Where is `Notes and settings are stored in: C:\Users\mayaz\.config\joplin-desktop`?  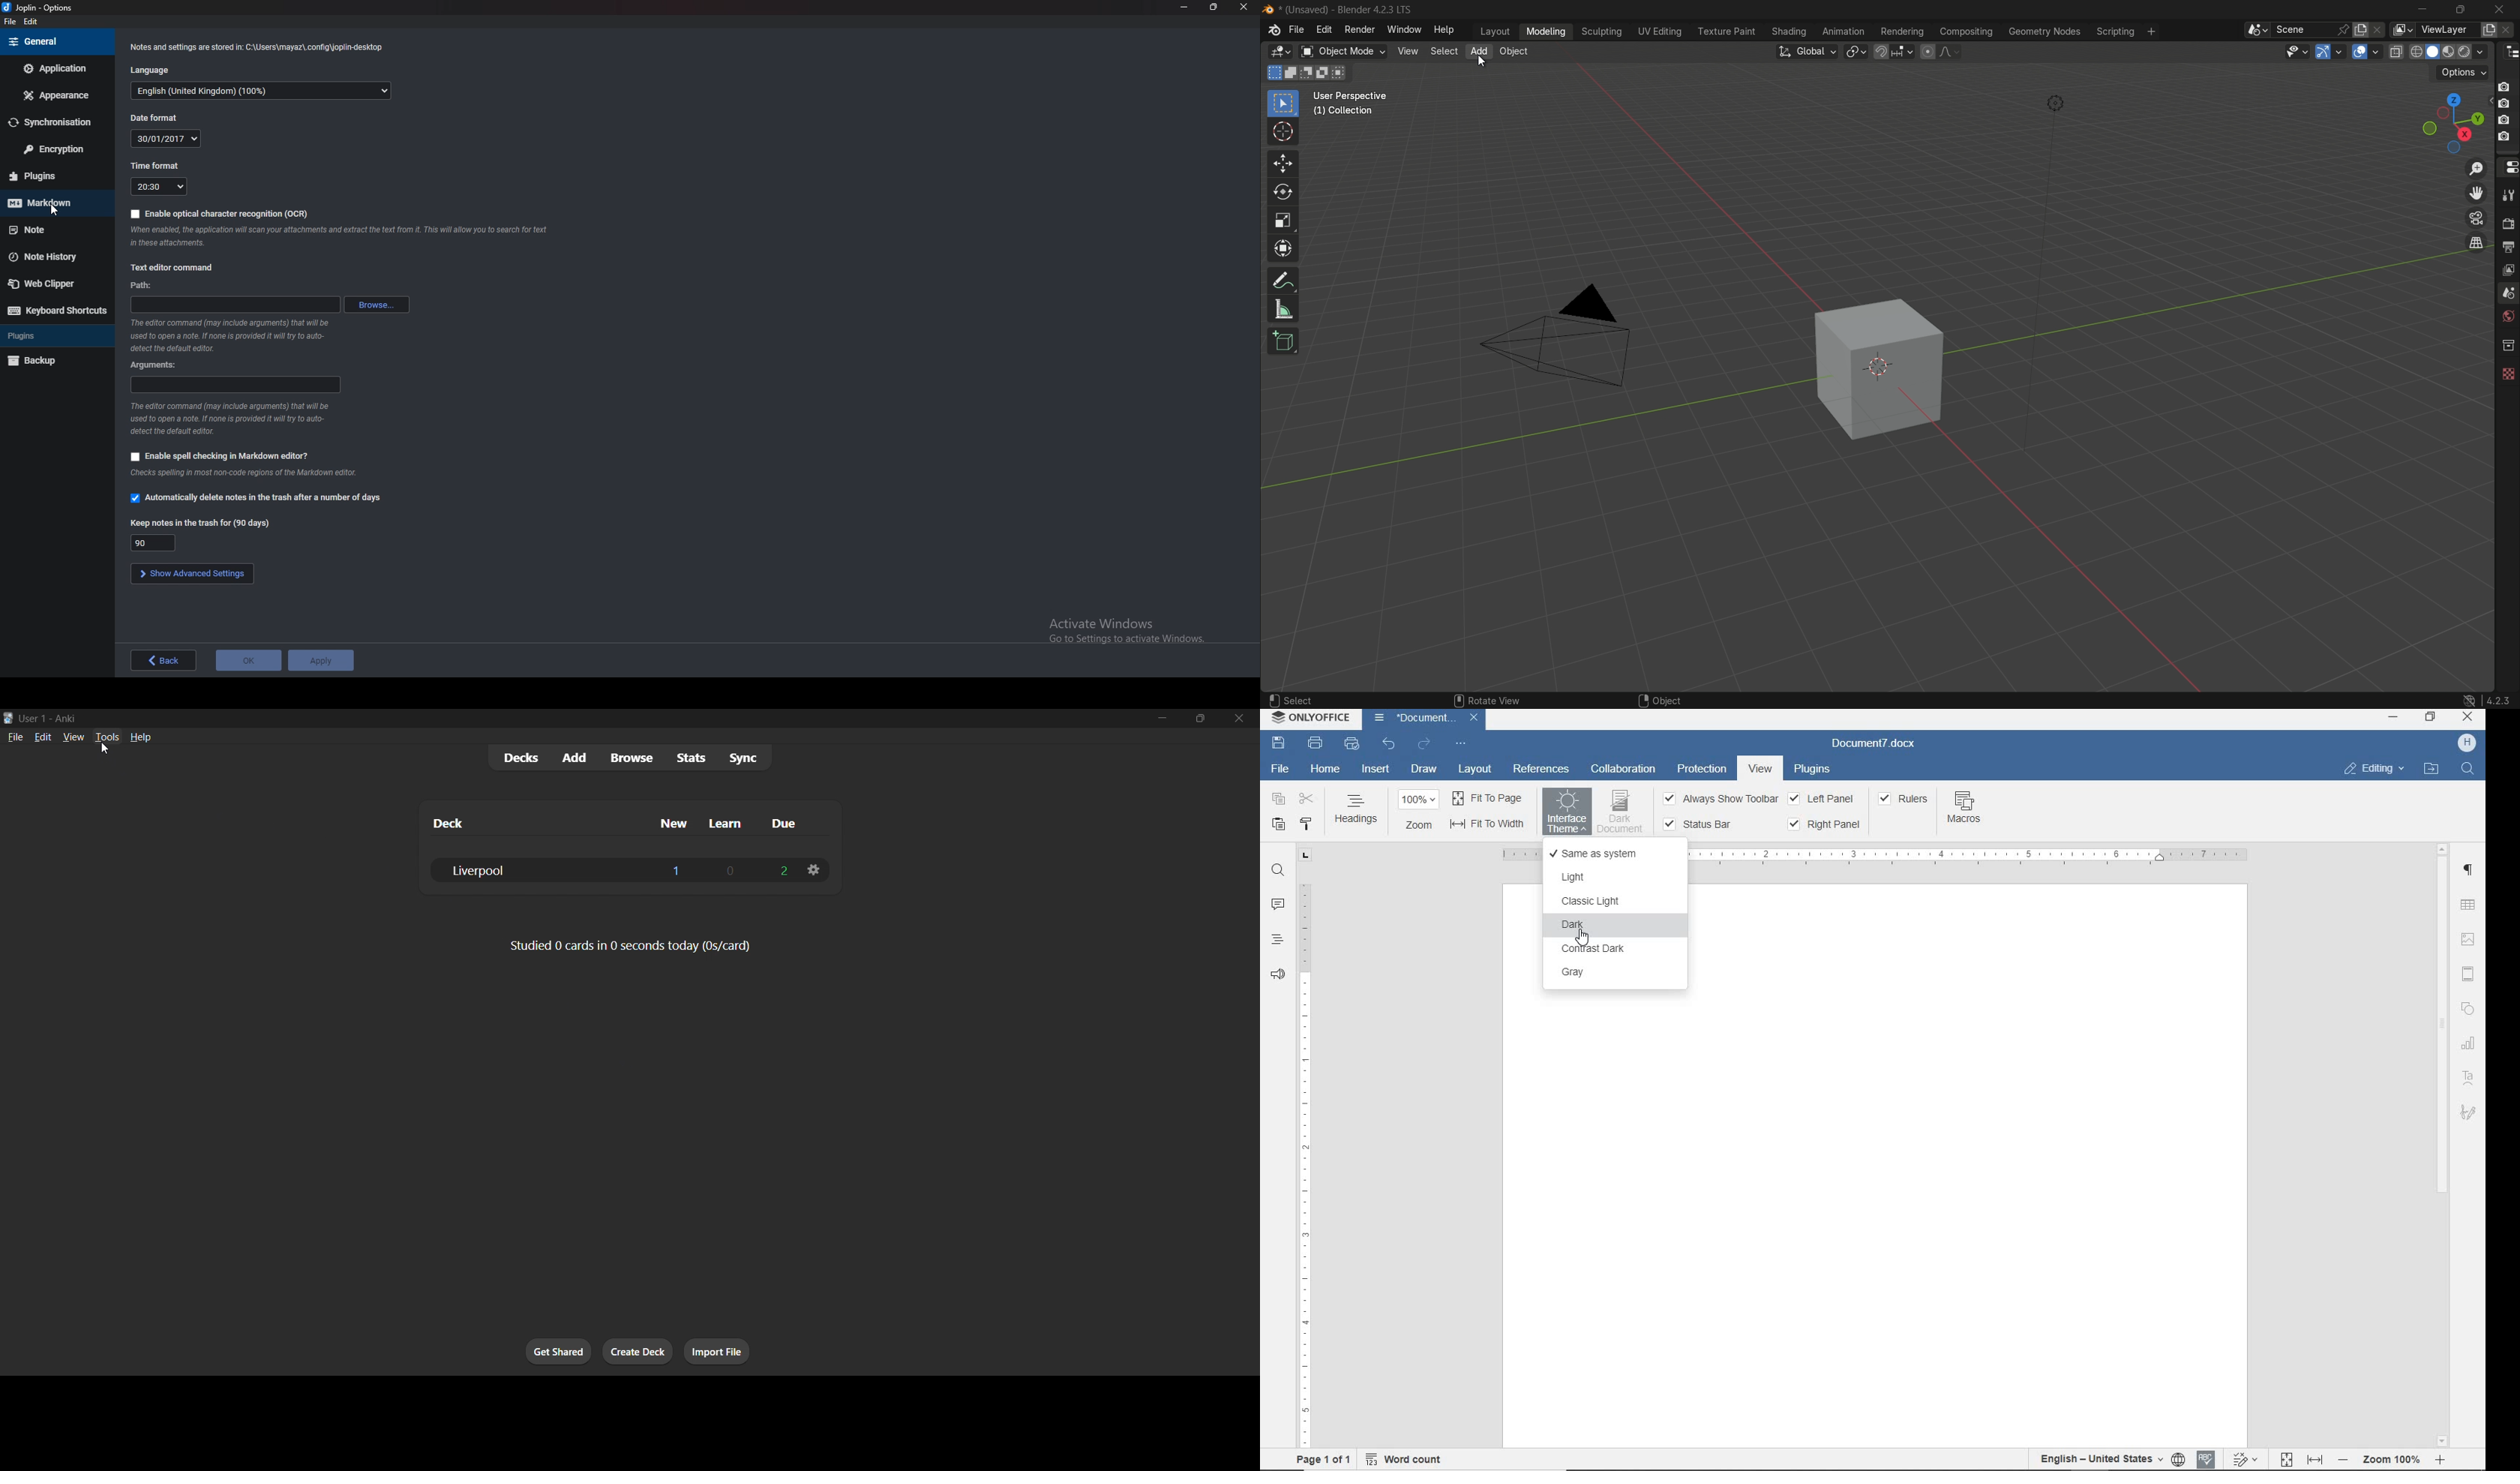
Notes and settings are stored in: C:\Users\mayaz\.config\joplin-desktop is located at coordinates (261, 47).